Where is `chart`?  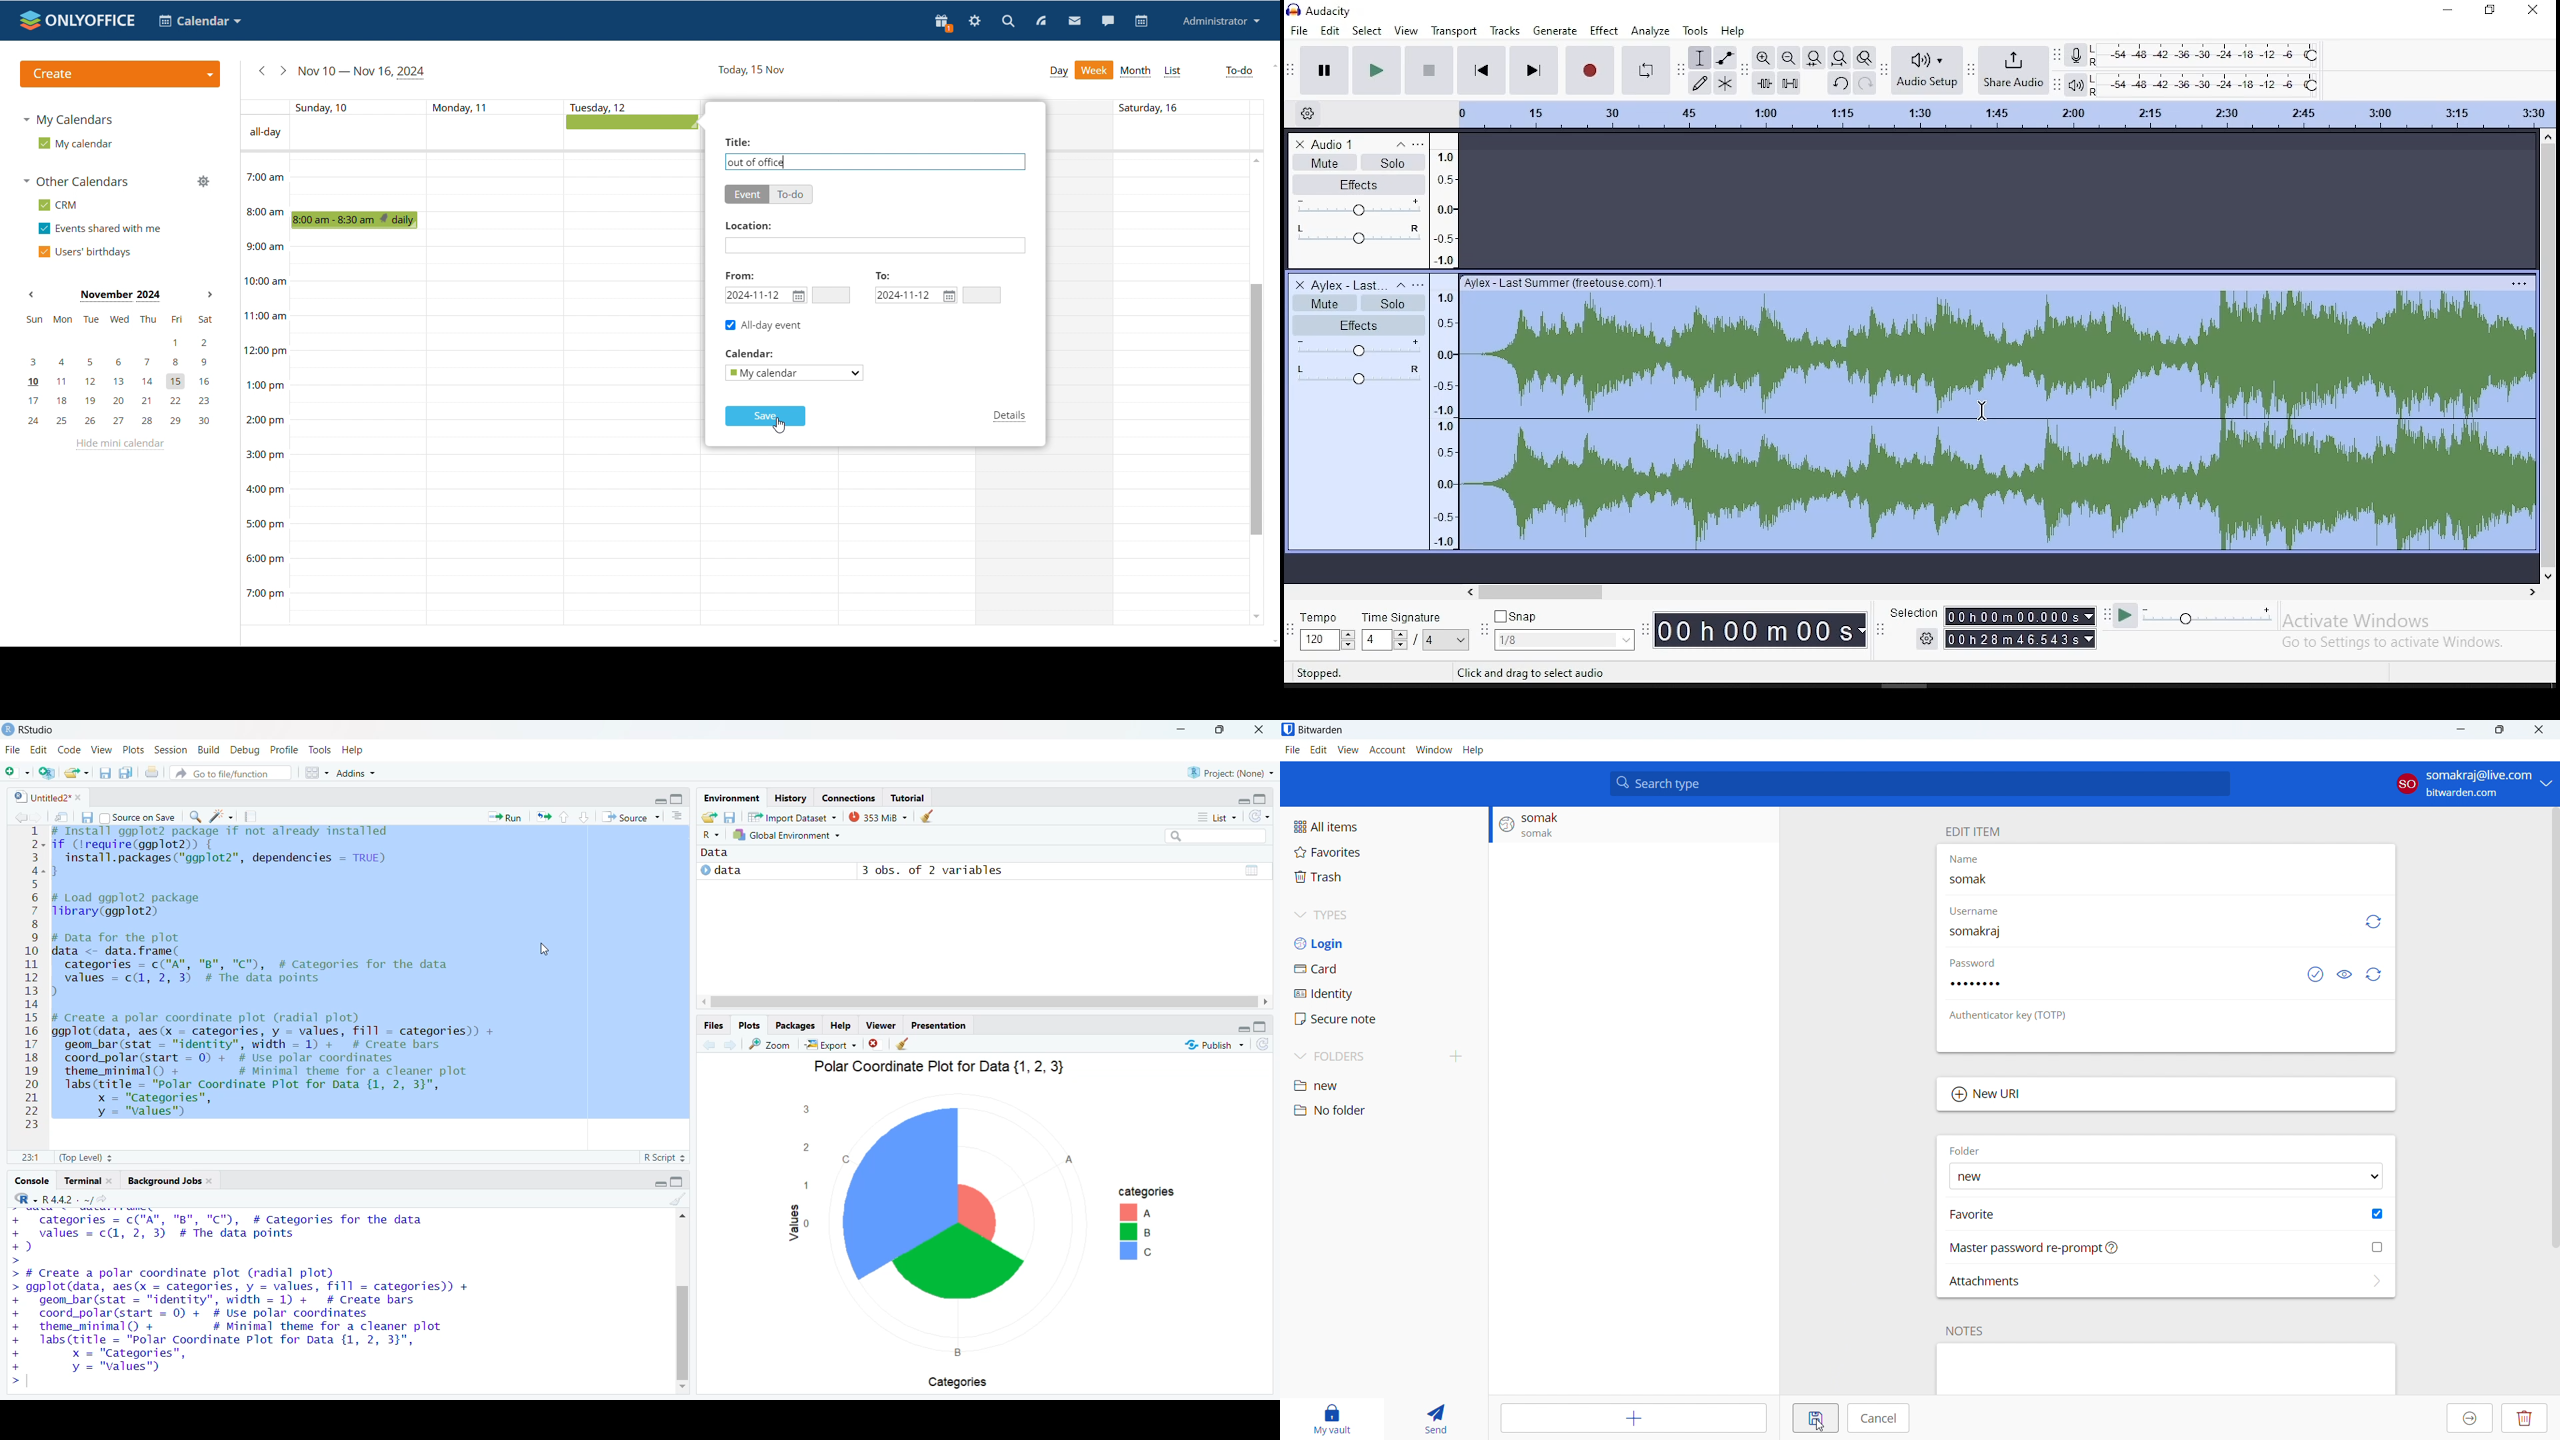
chart is located at coordinates (947, 1231).